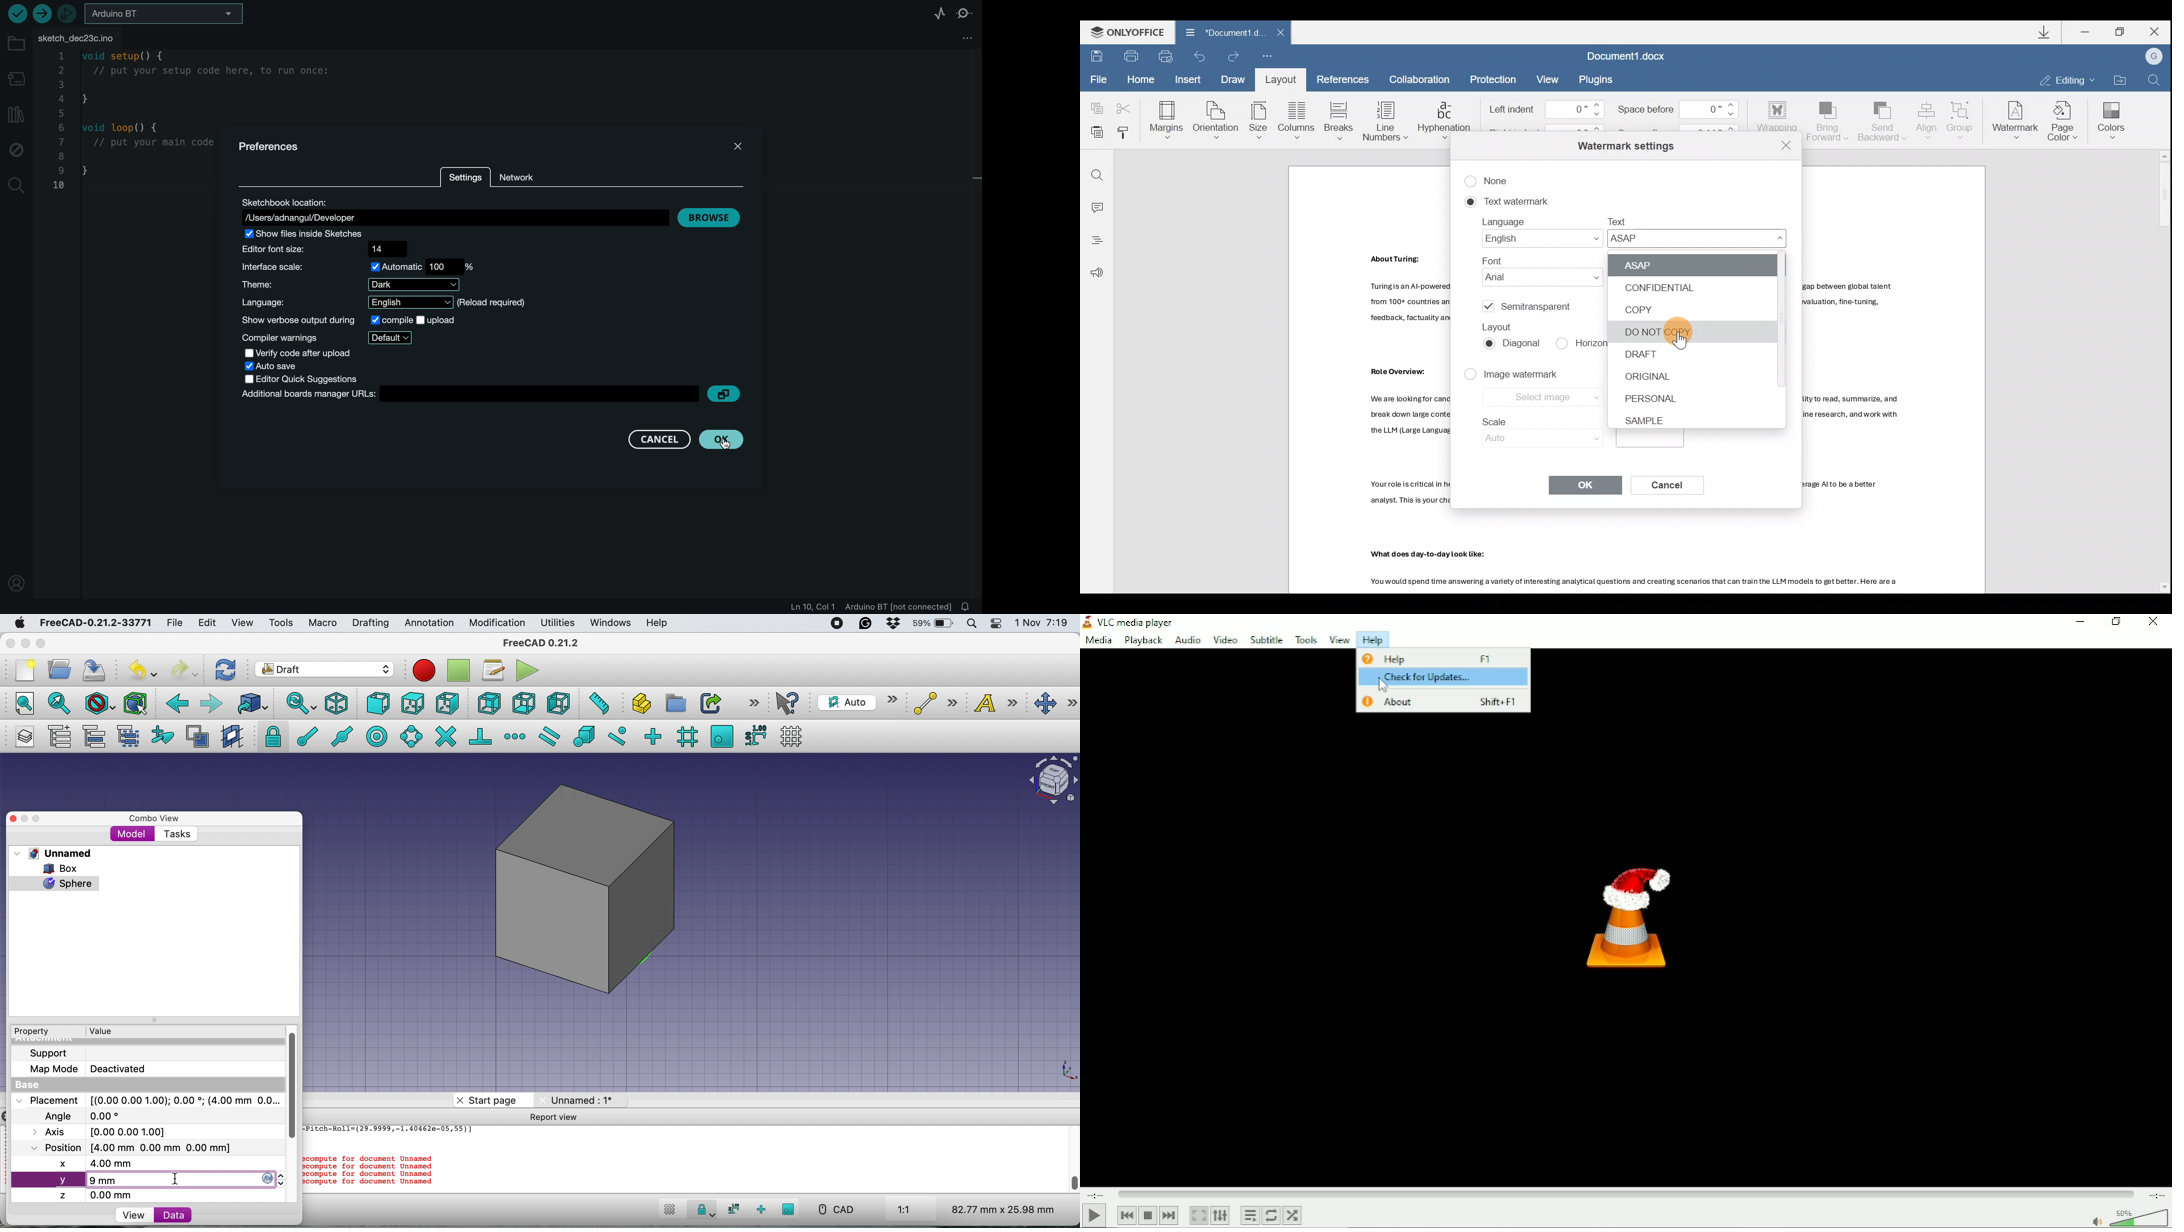 Image resolution: width=2184 pixels, height=1232 pixels. What do you see at coordinates (668, 1211) in the screenshot?
I see `toggle grid` at bounding box center [668, 1211].